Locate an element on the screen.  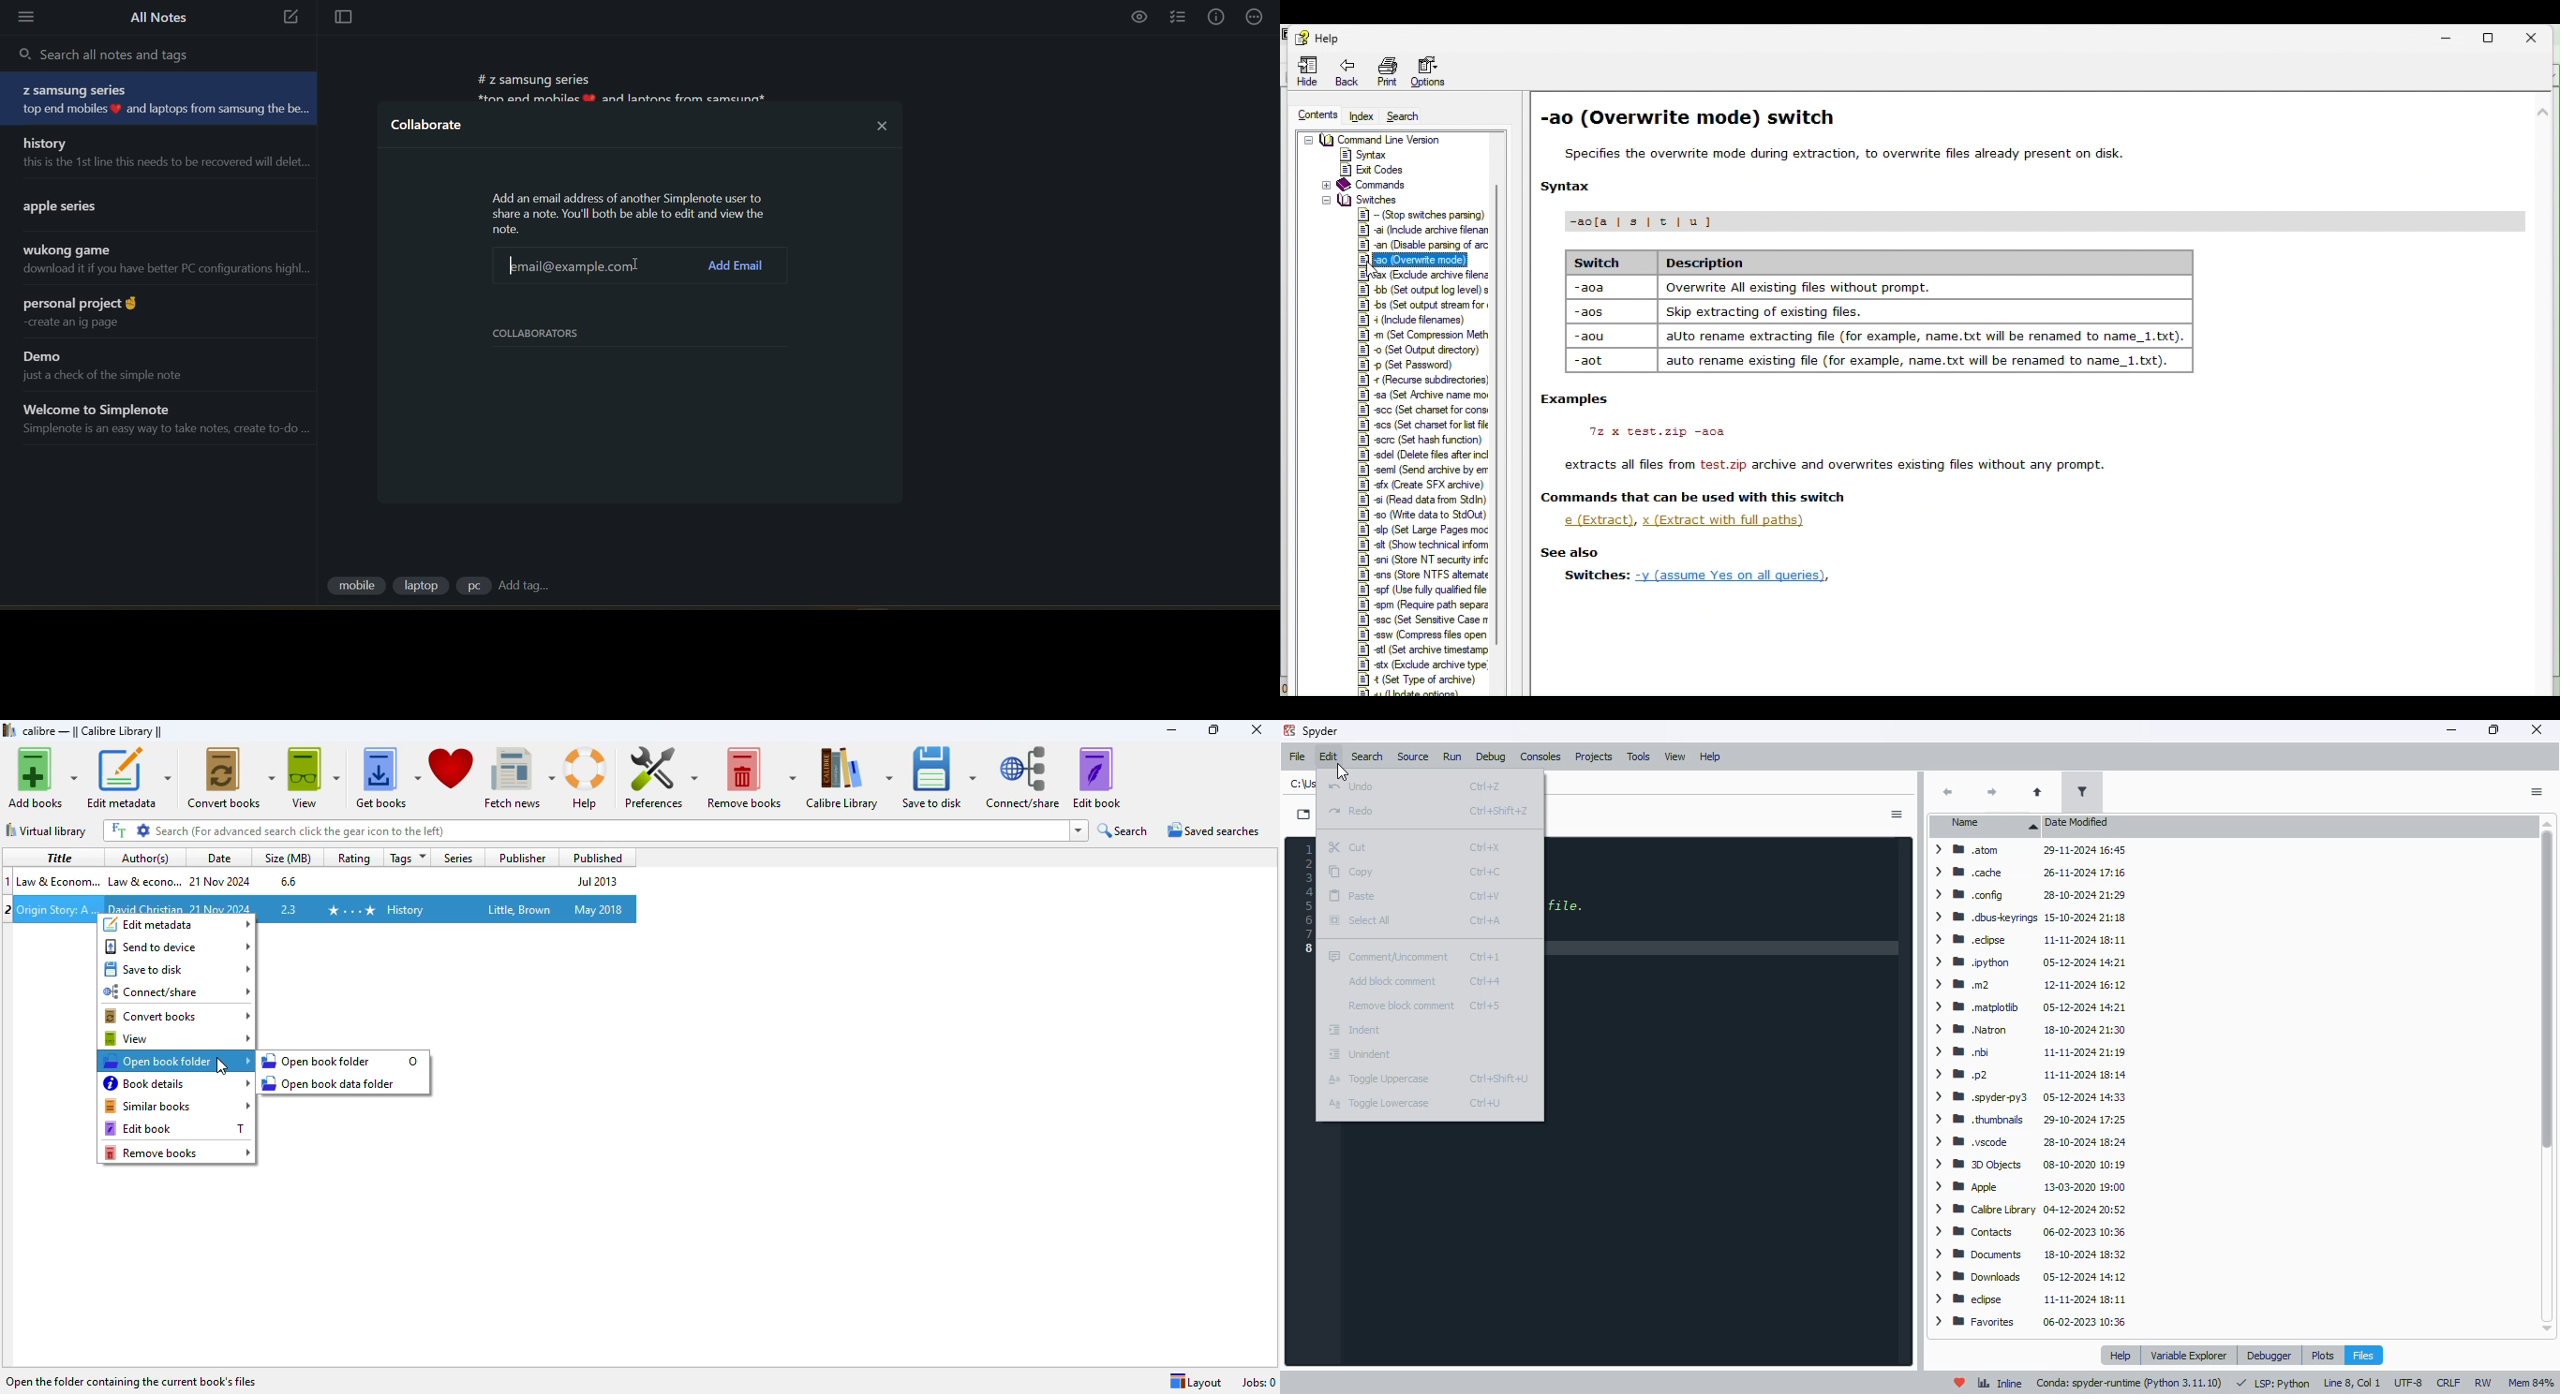
book details is located at coordinates (178, 1084).